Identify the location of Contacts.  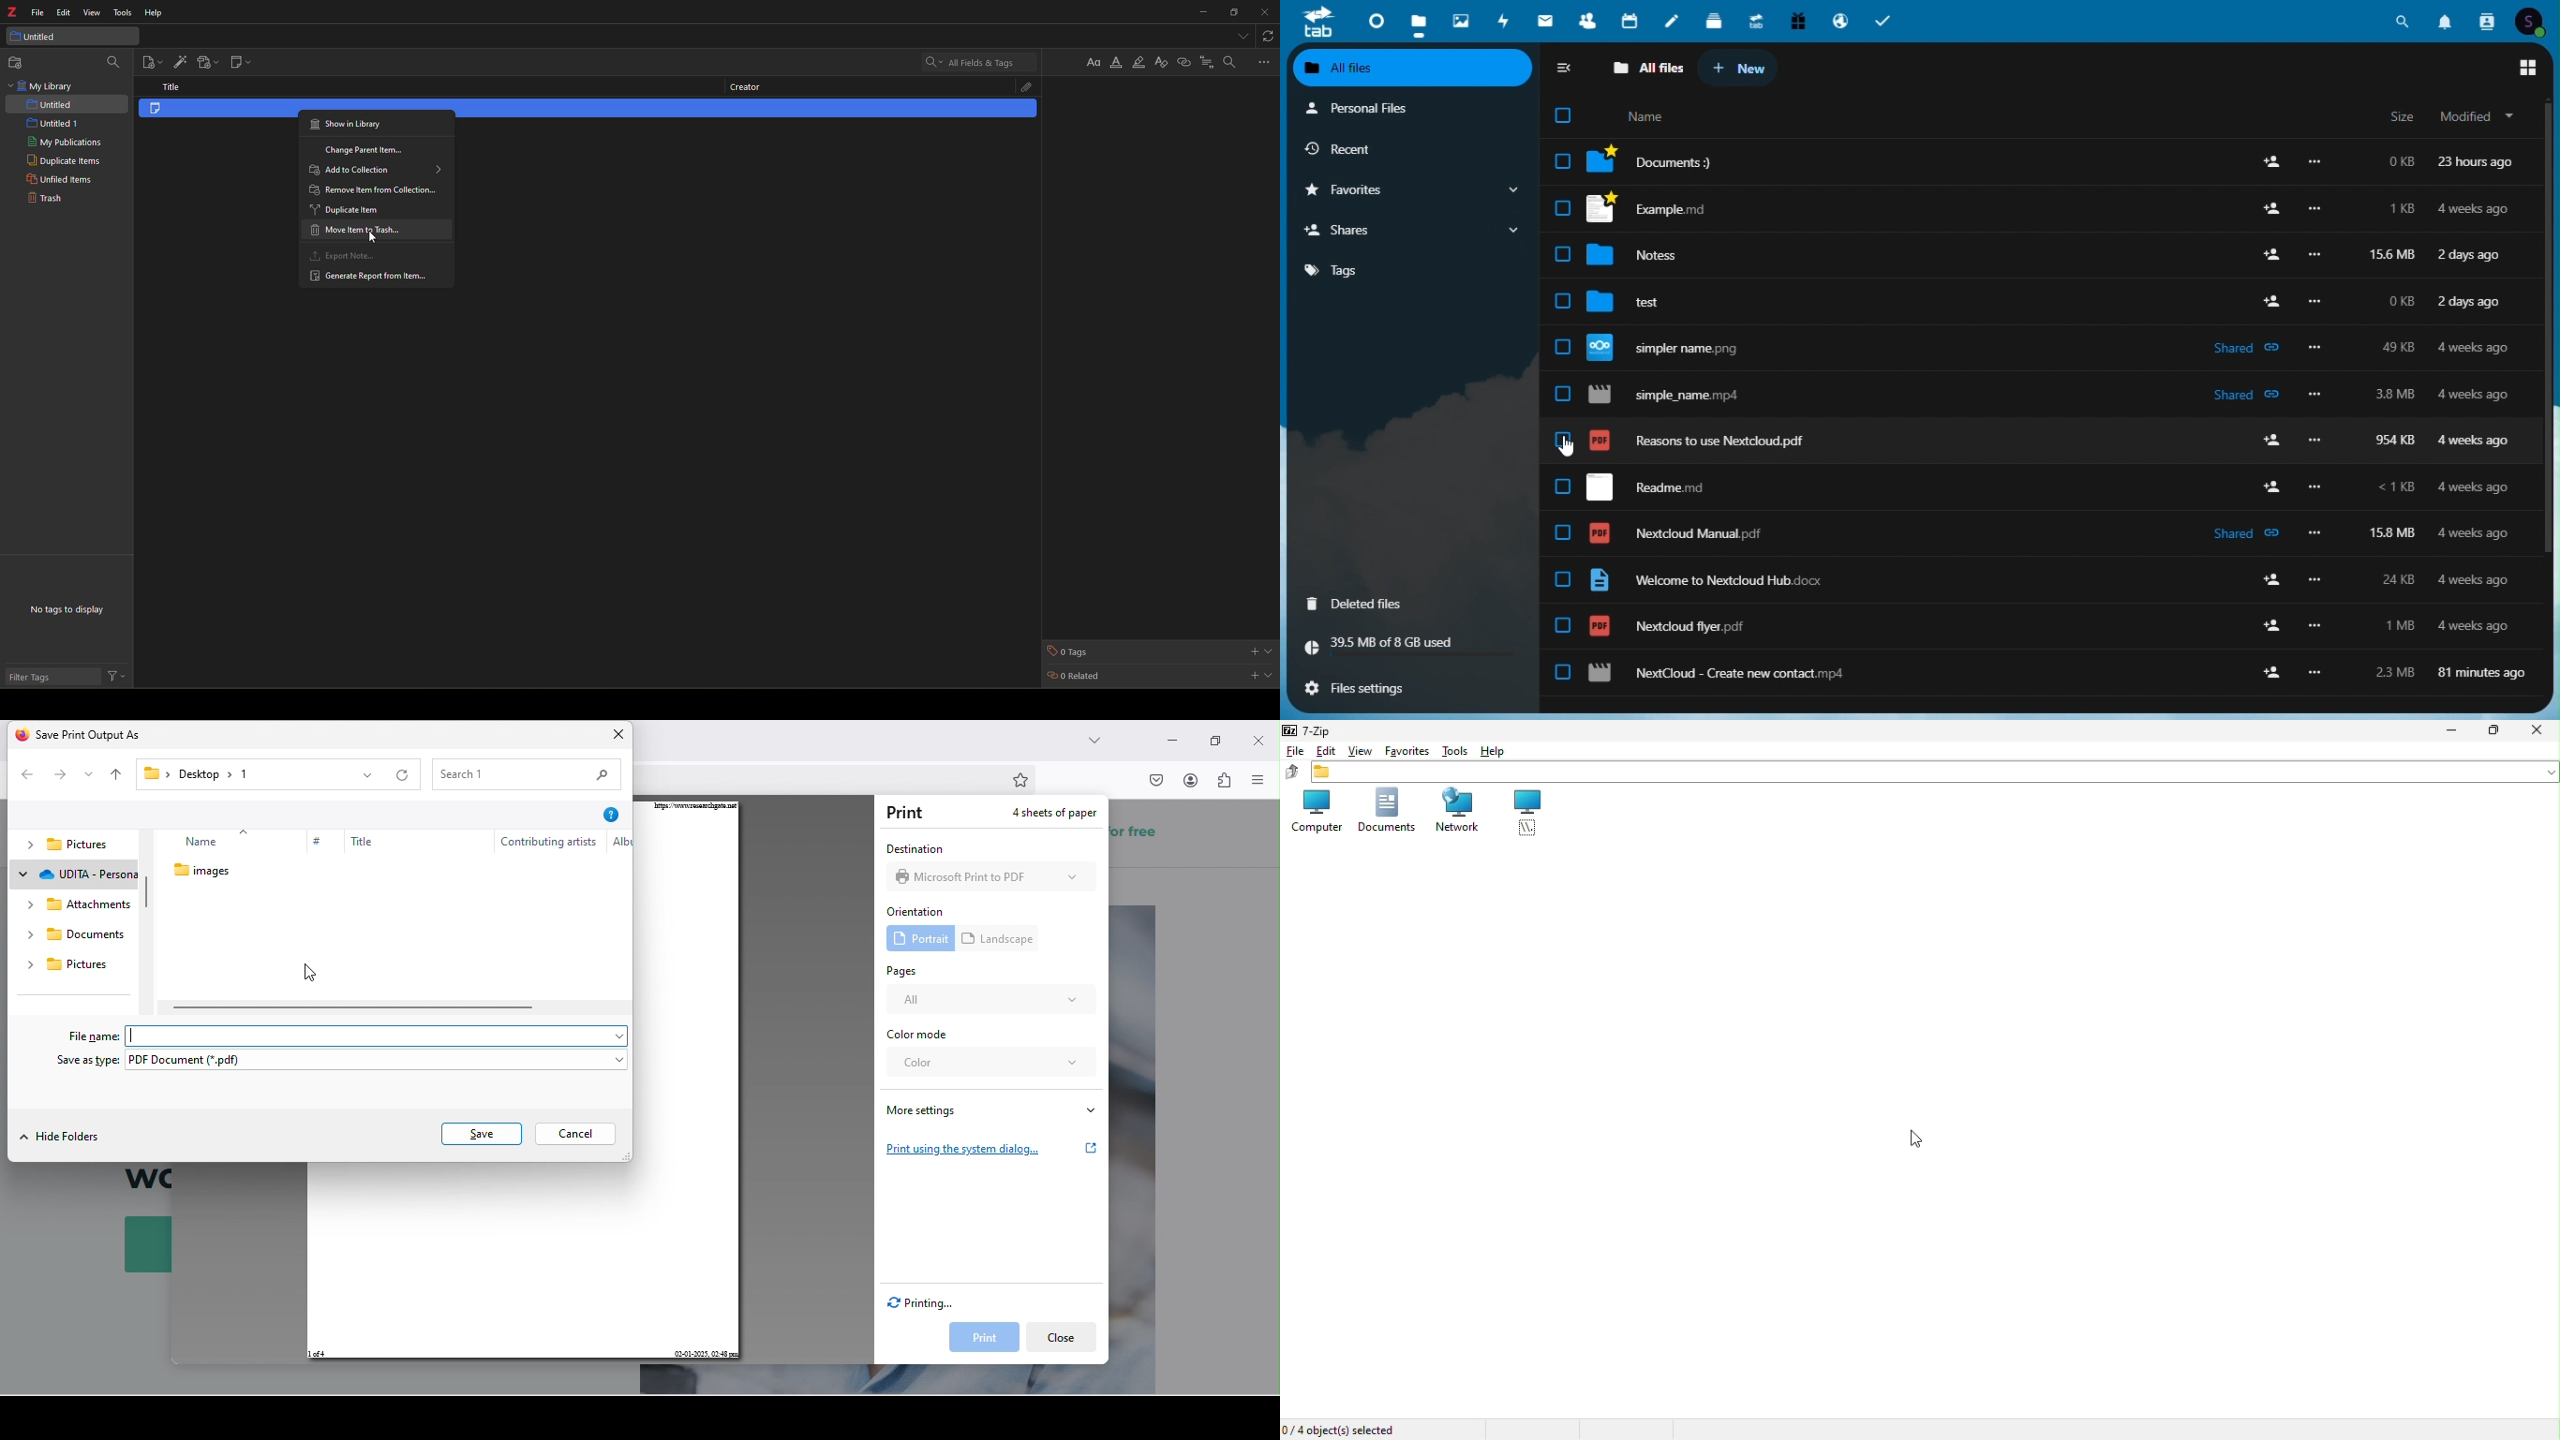
(1586, 21).